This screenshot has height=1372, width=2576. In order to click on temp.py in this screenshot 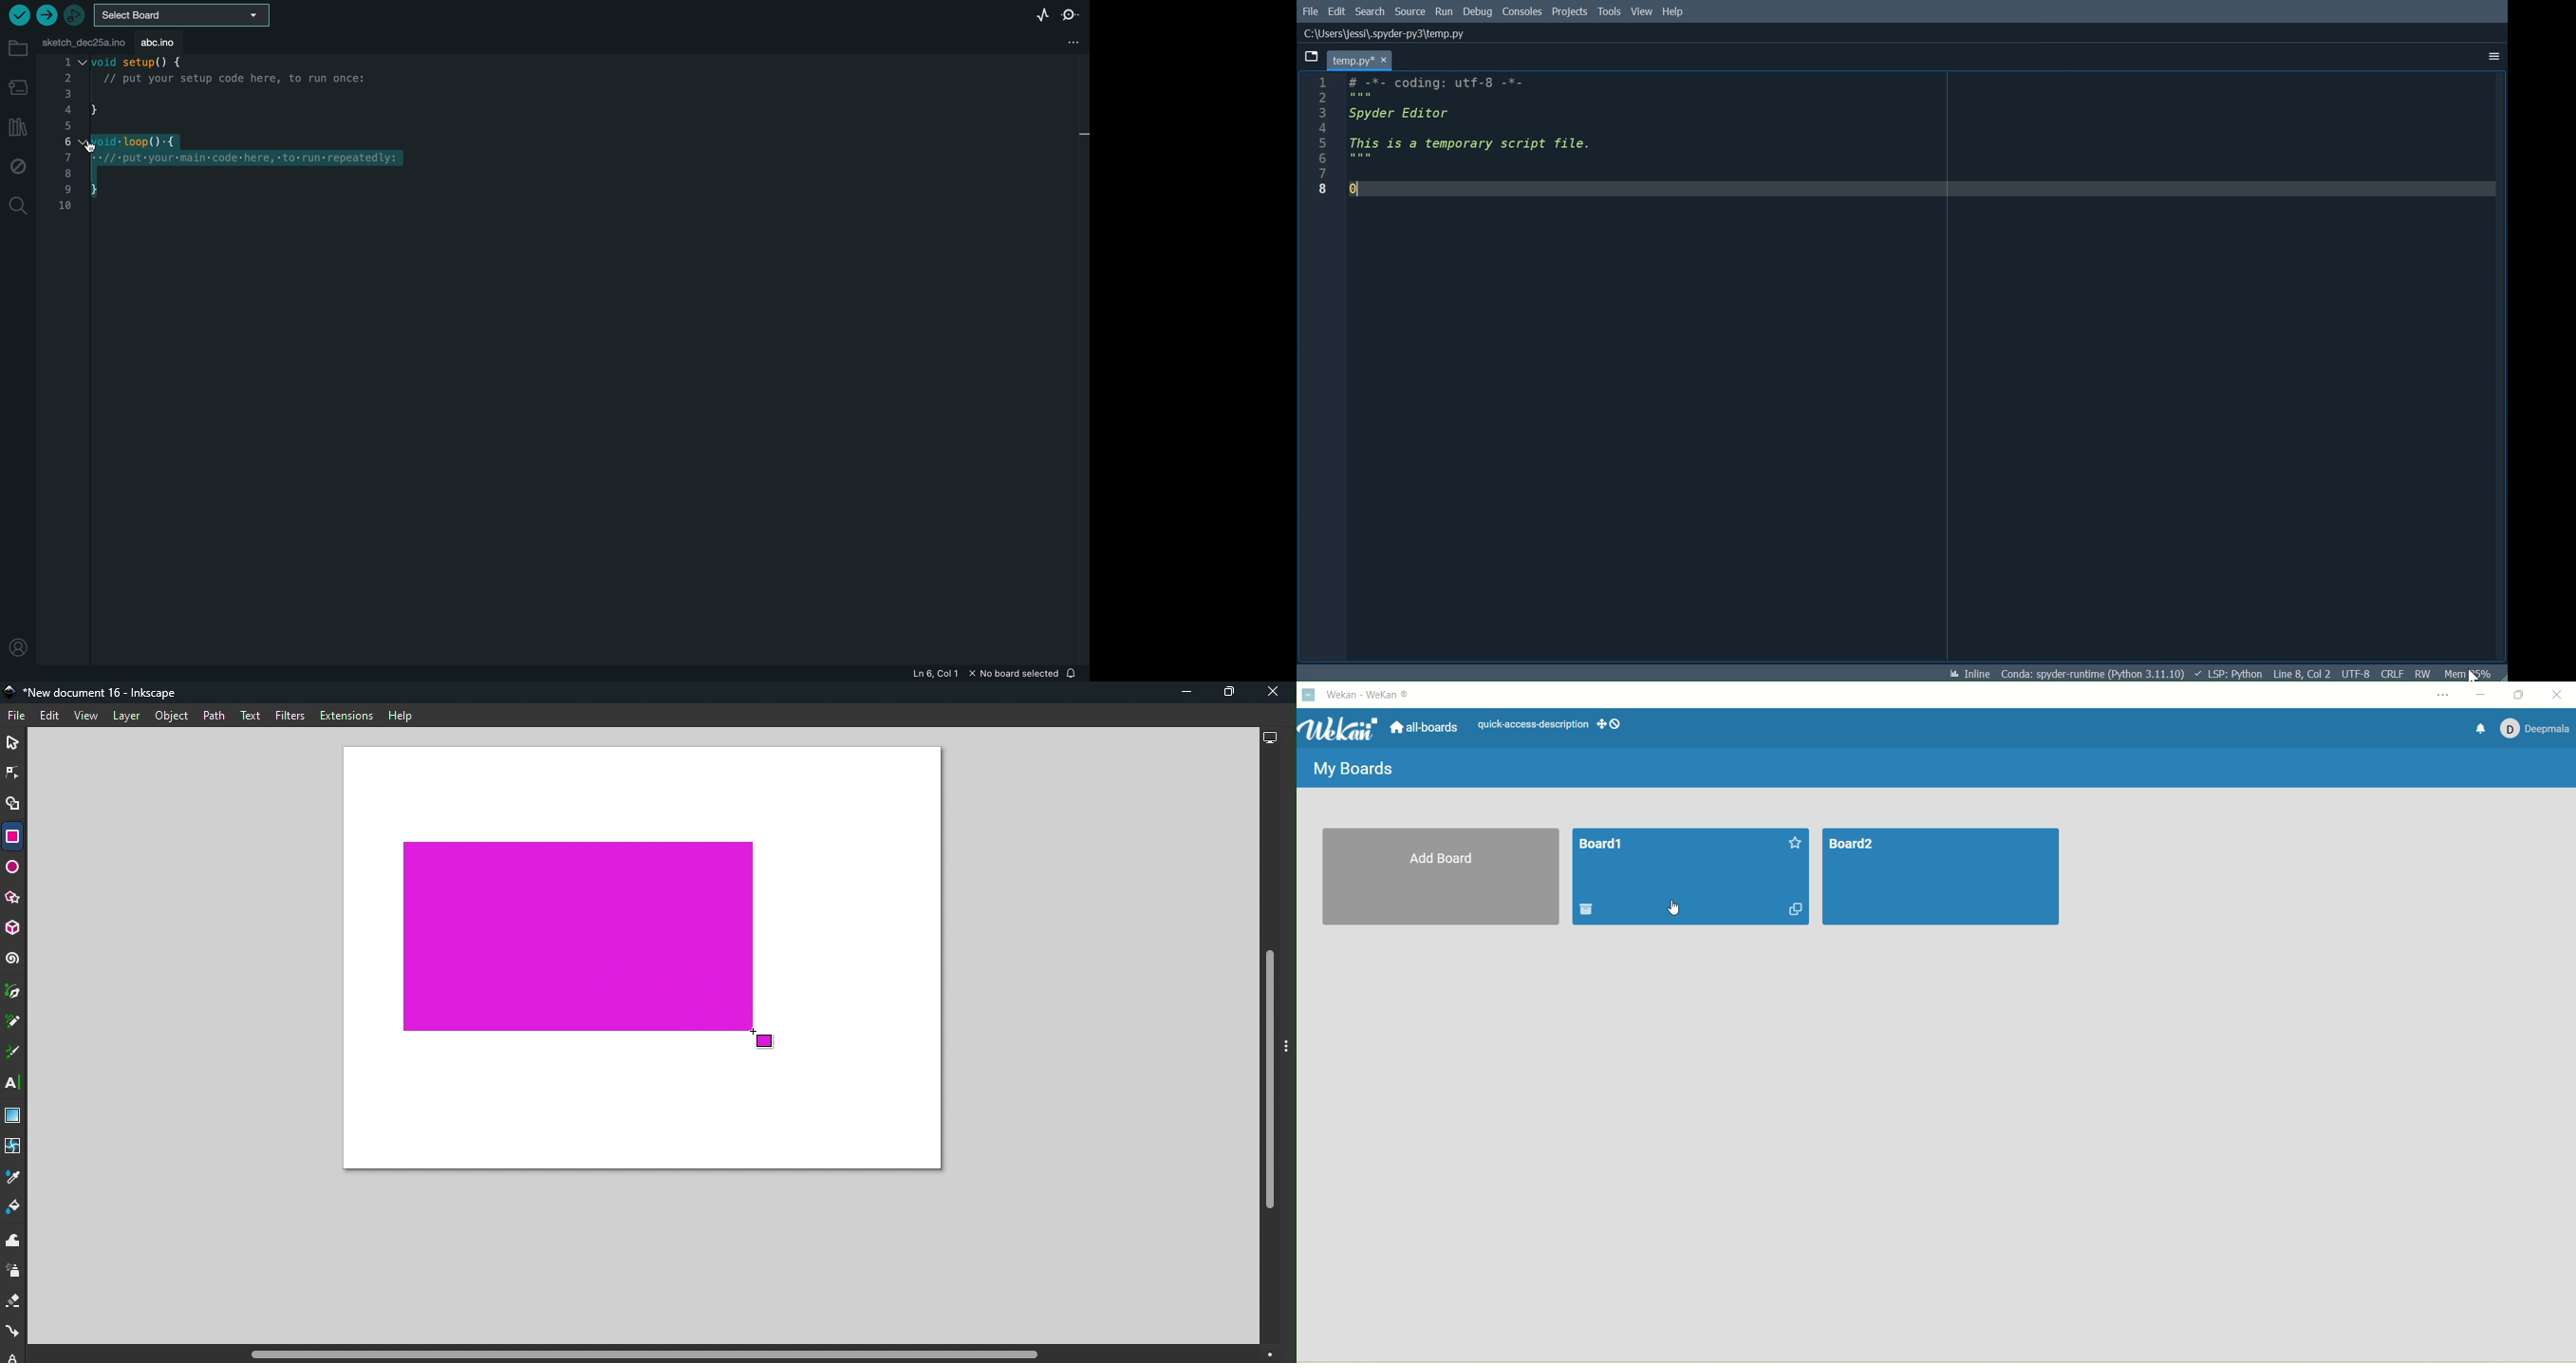, I will do `click(1360, 61)`.